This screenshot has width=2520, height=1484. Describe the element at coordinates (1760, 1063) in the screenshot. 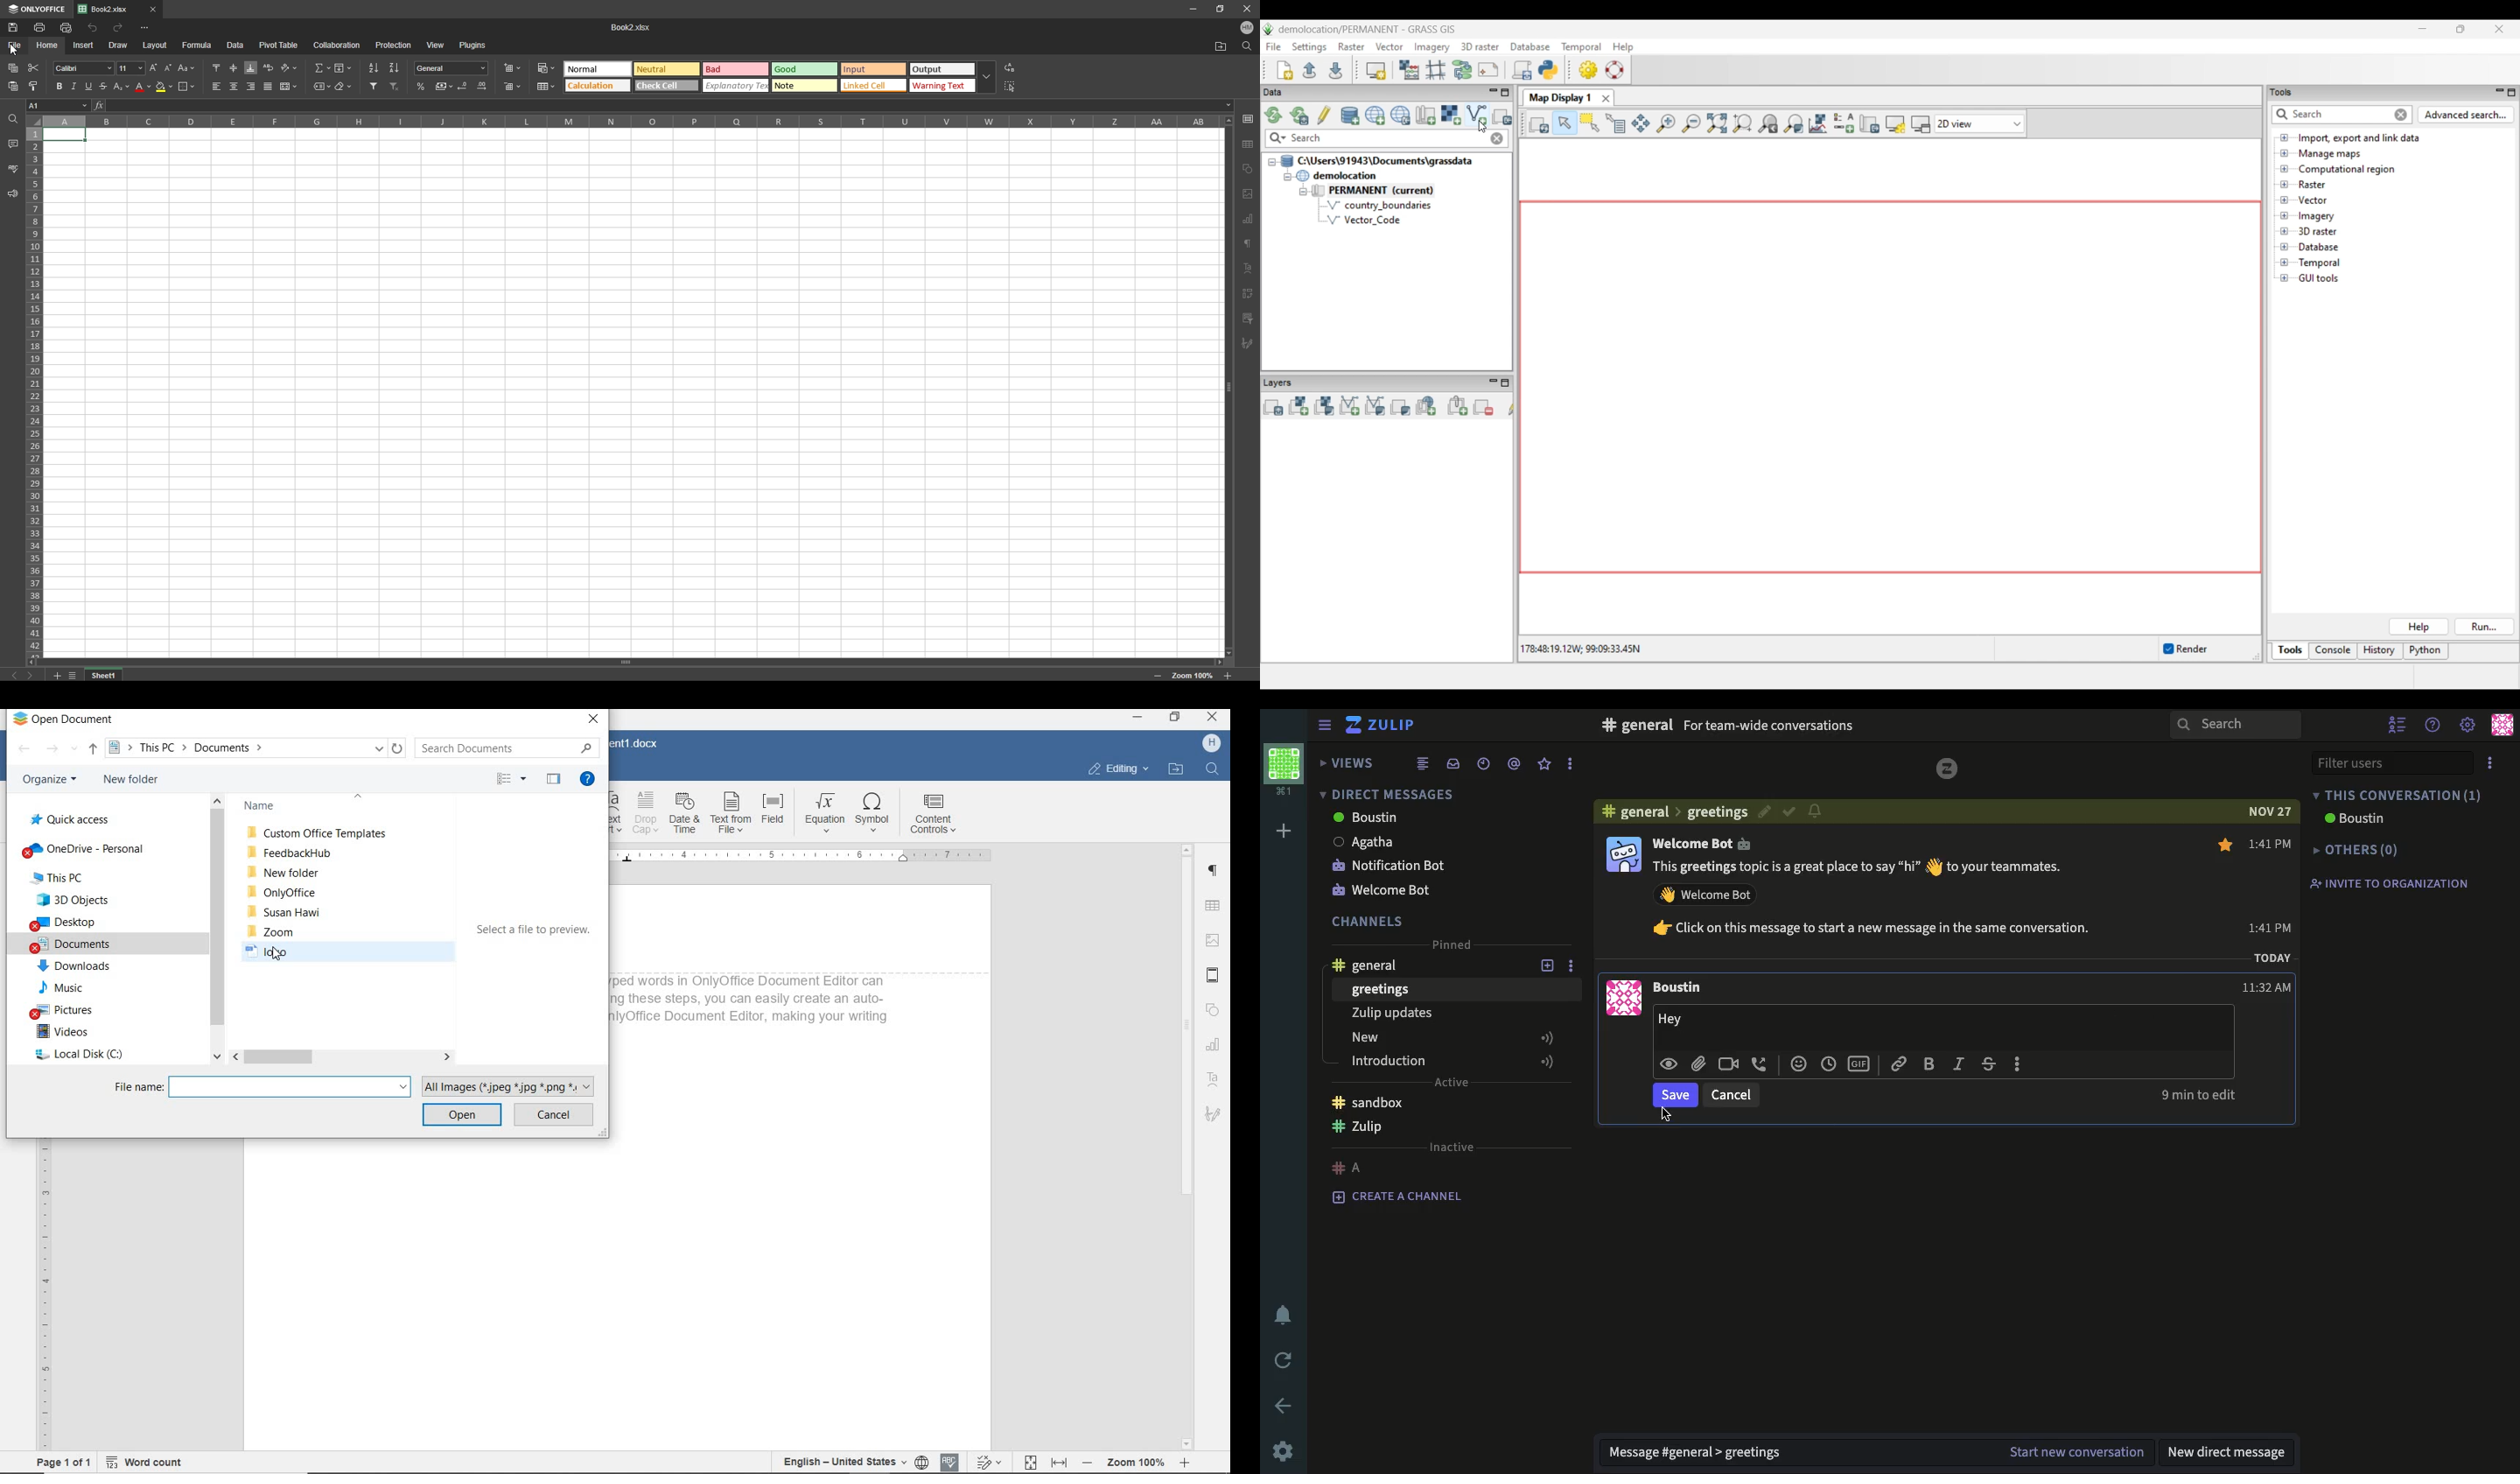

I see `audio call` at that location.